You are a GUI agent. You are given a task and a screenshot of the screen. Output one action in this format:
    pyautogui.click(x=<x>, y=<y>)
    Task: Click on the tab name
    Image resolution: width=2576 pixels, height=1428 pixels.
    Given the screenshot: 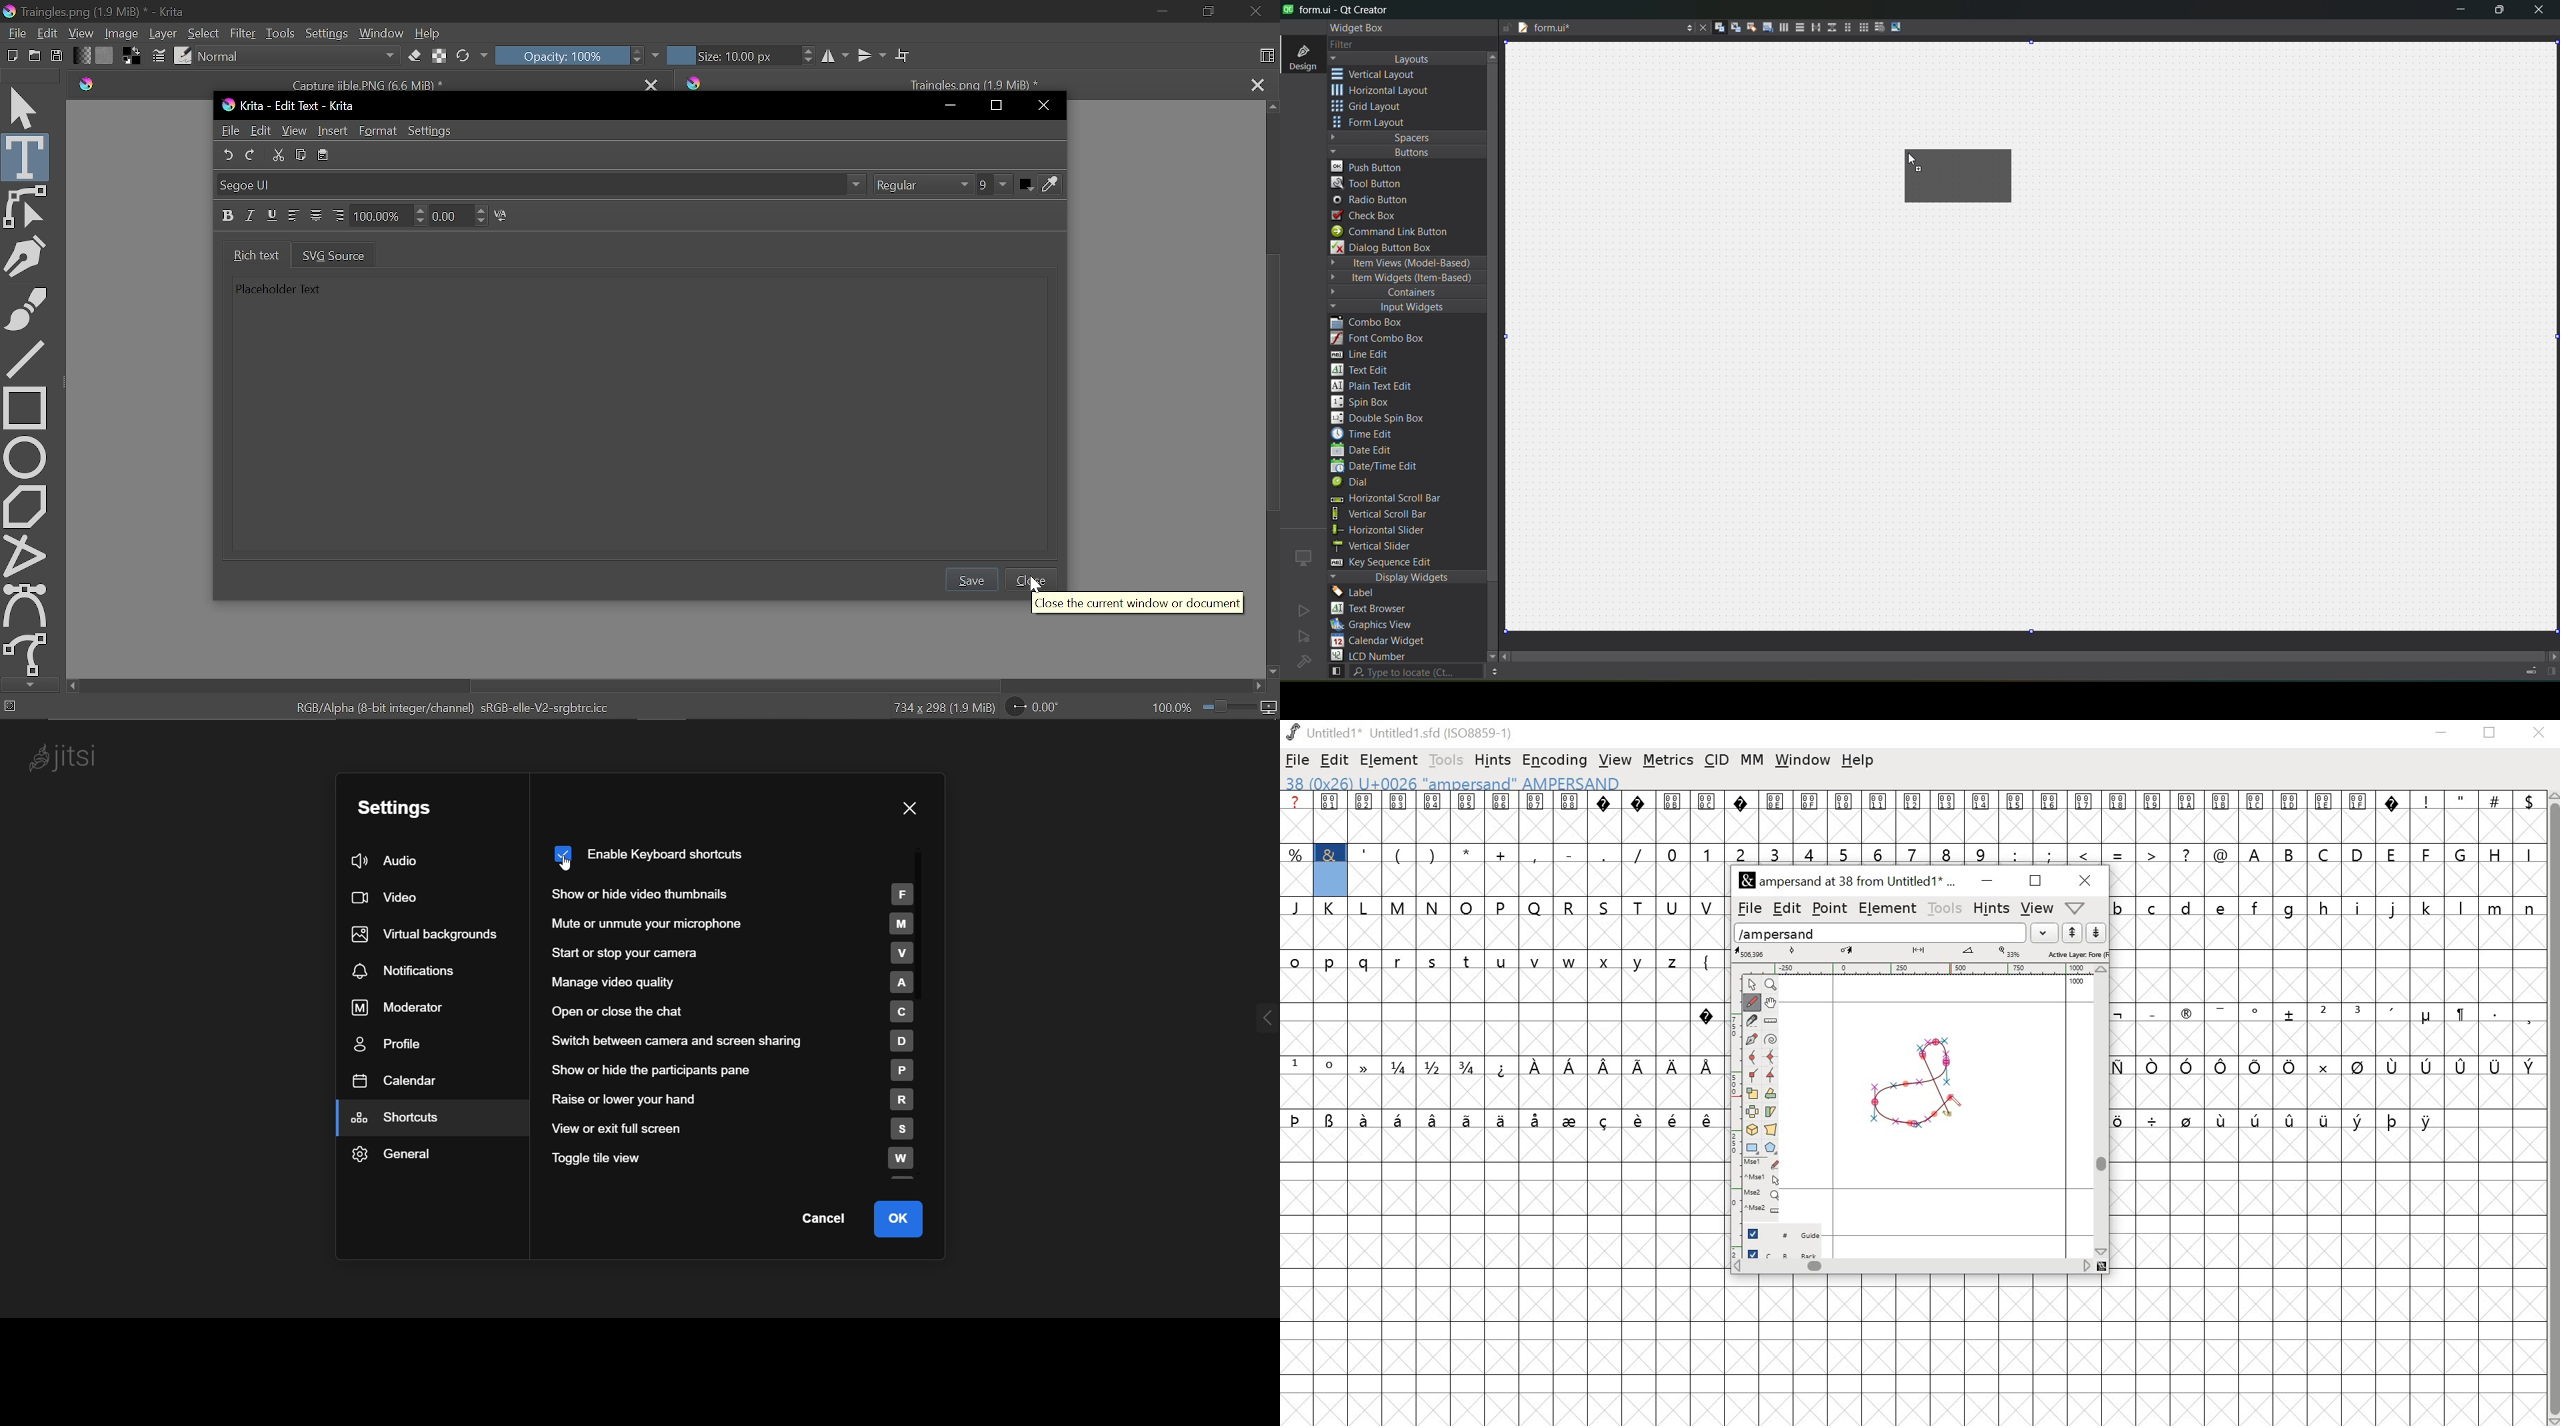 What is the action you would take?
    pyautogui.click(x=1596, y=29)
    